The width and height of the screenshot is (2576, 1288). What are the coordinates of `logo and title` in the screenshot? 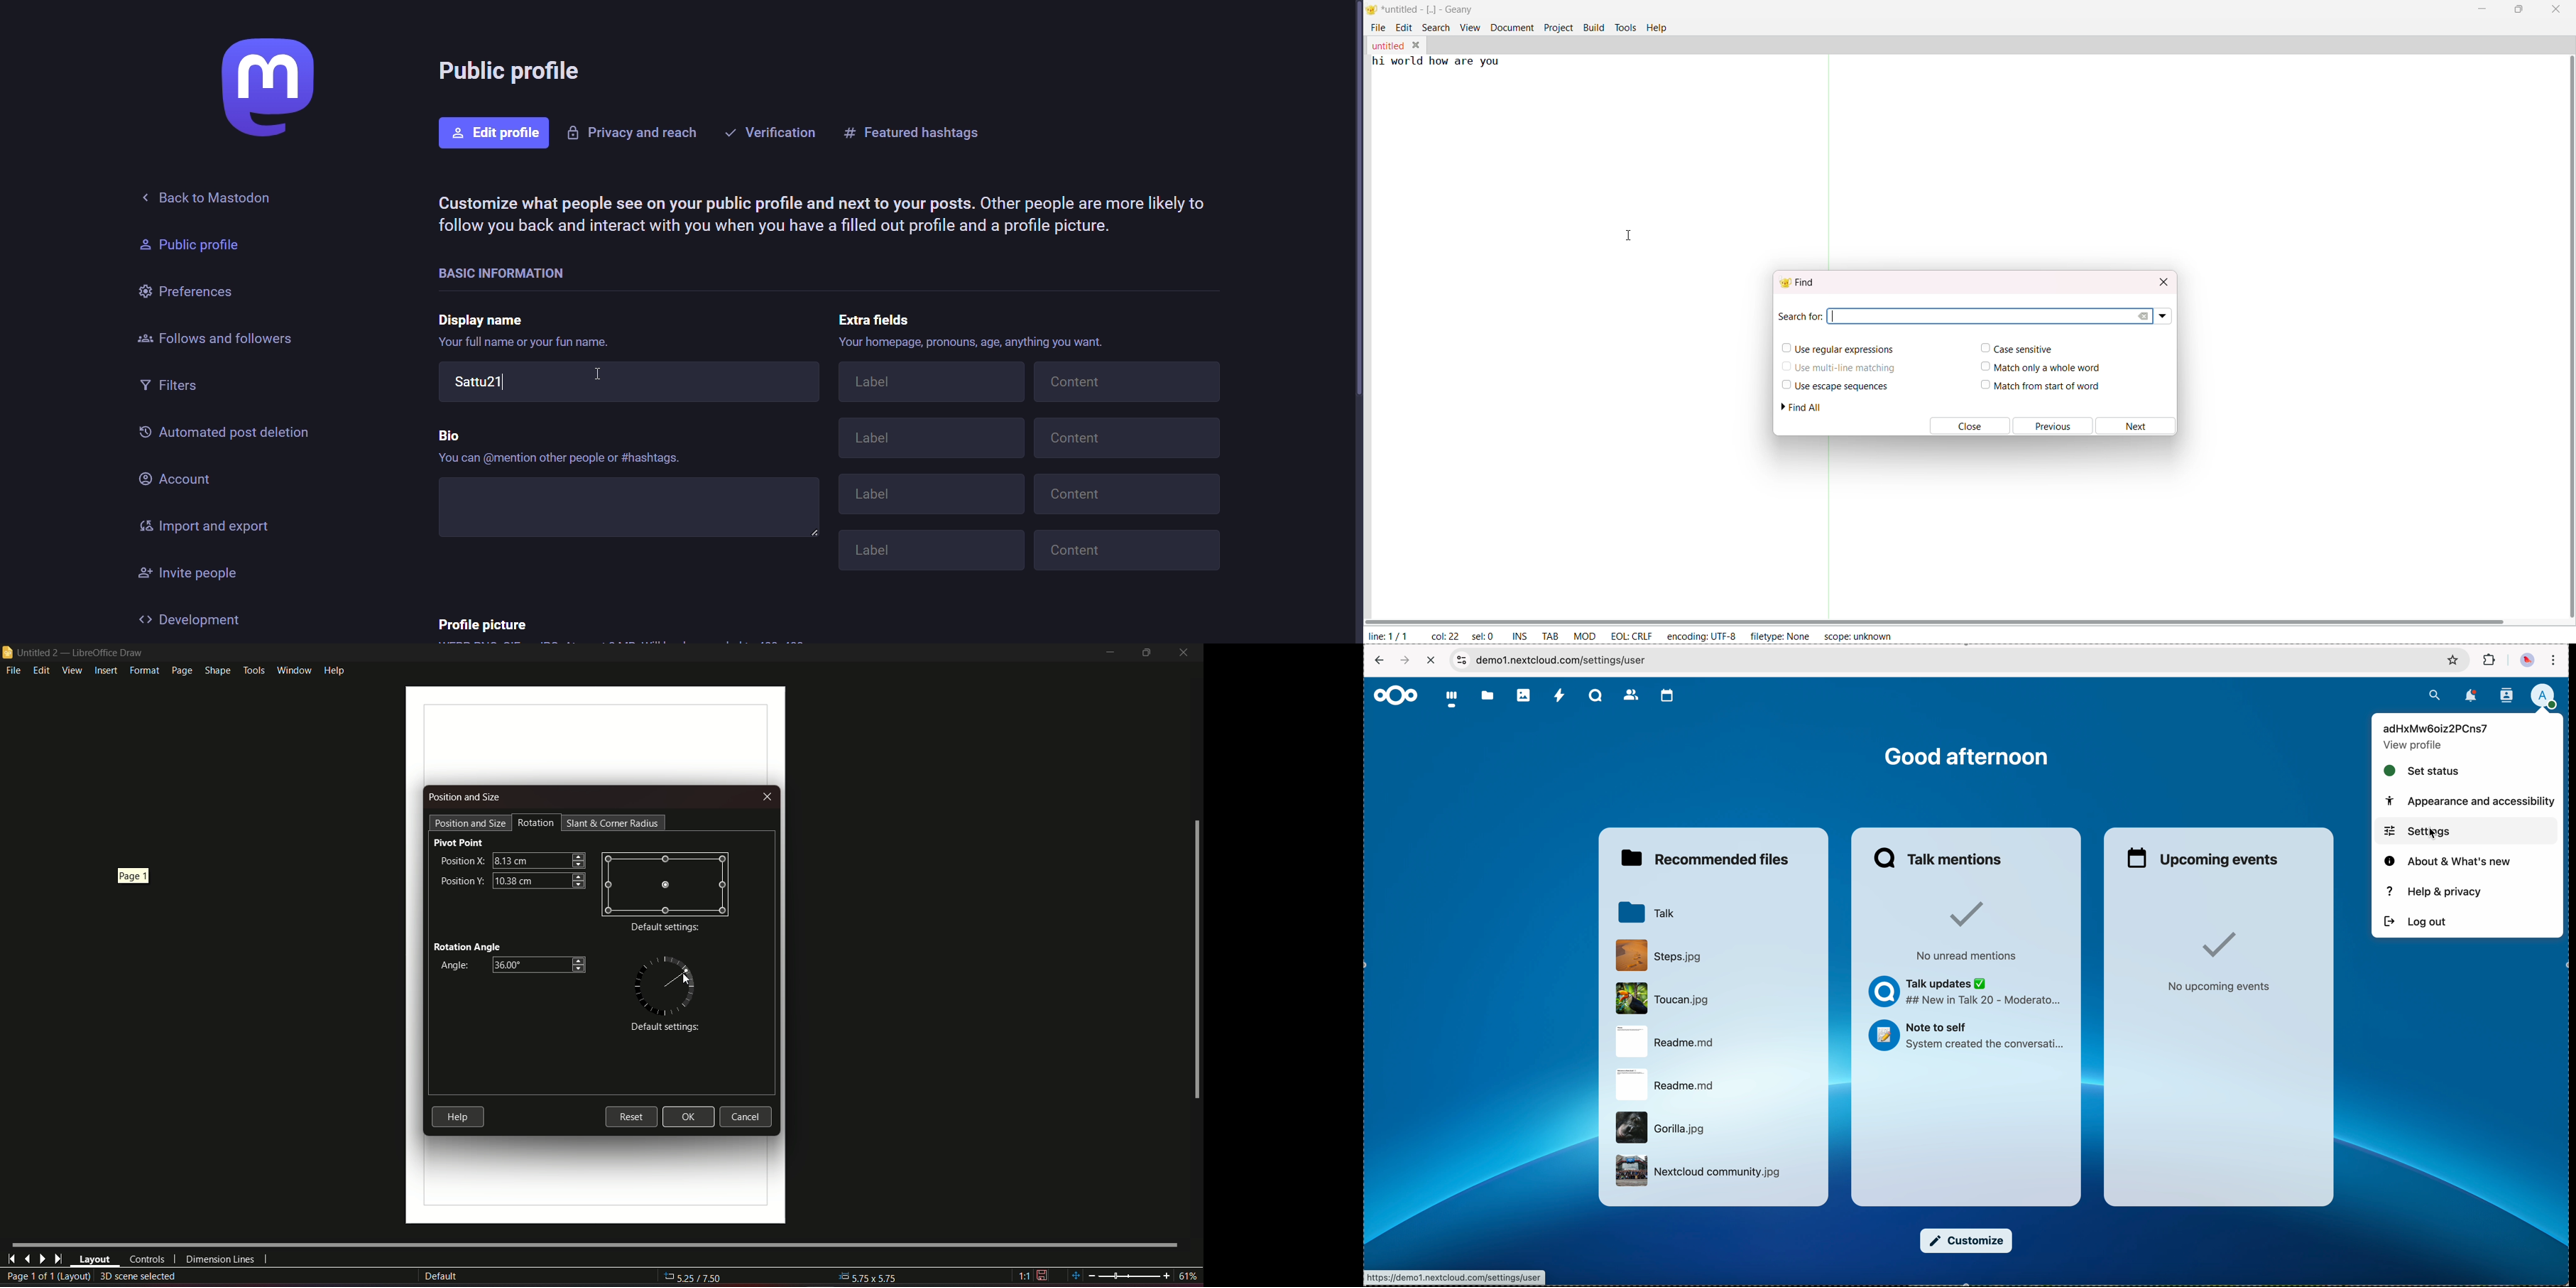 It's located at (74, 653).